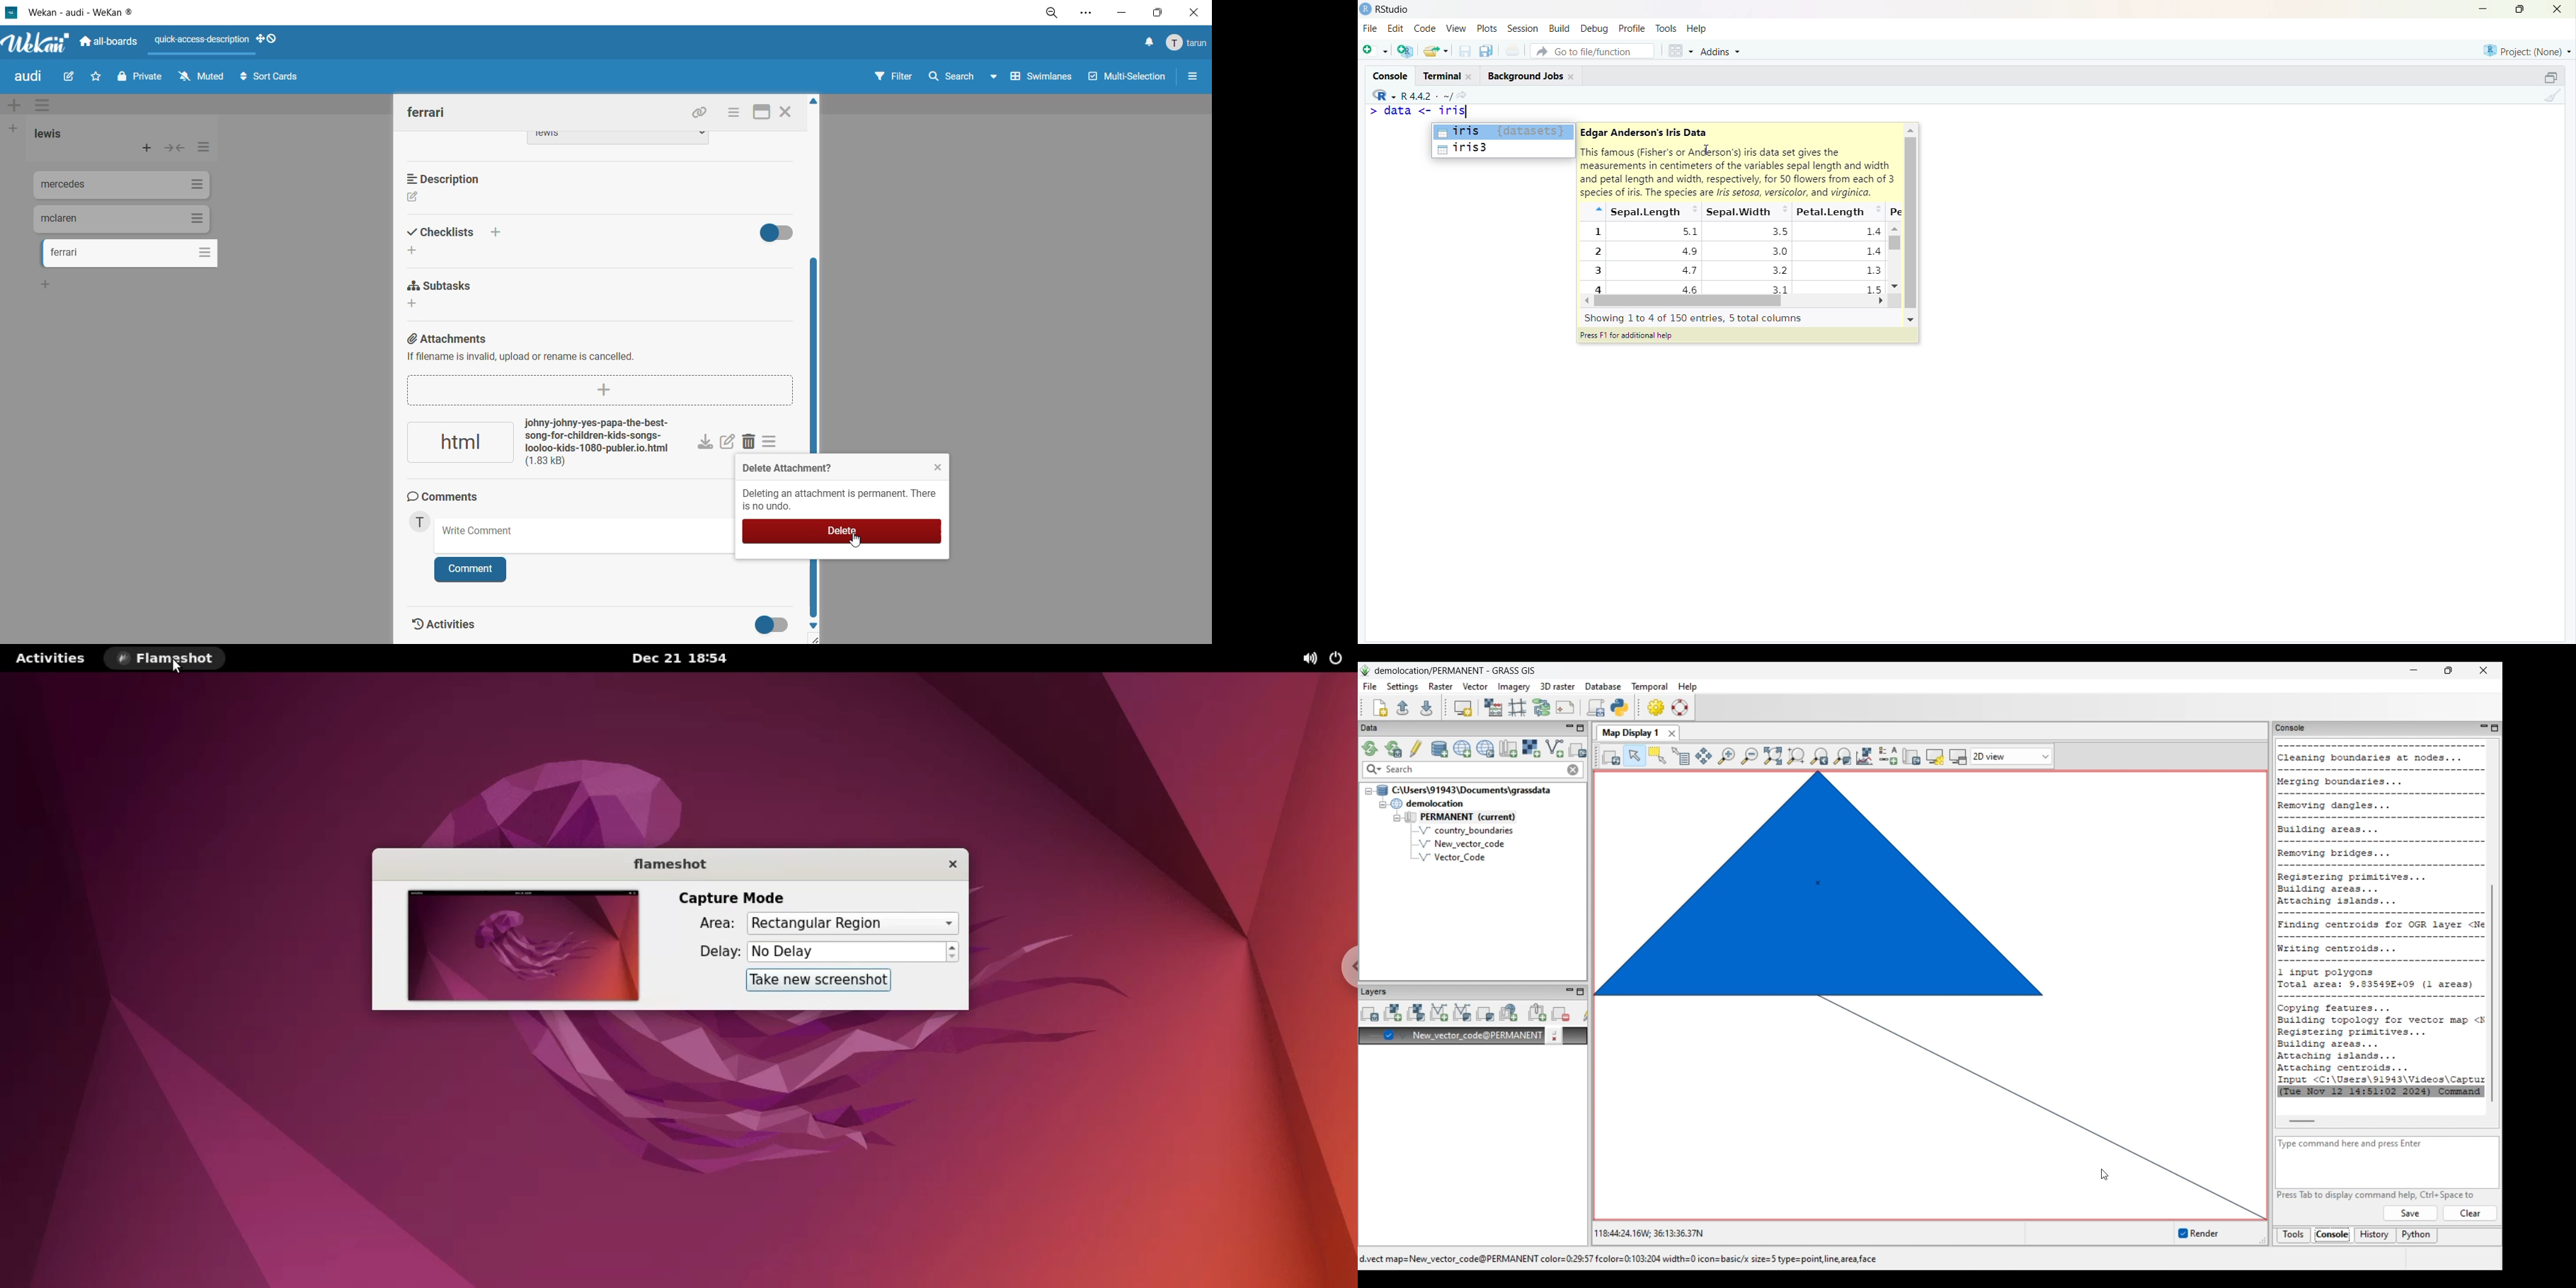  What do you see at coordinates (775, 444) in the screenshot?
I see `attachment actions` at bounding box center [775, 444].